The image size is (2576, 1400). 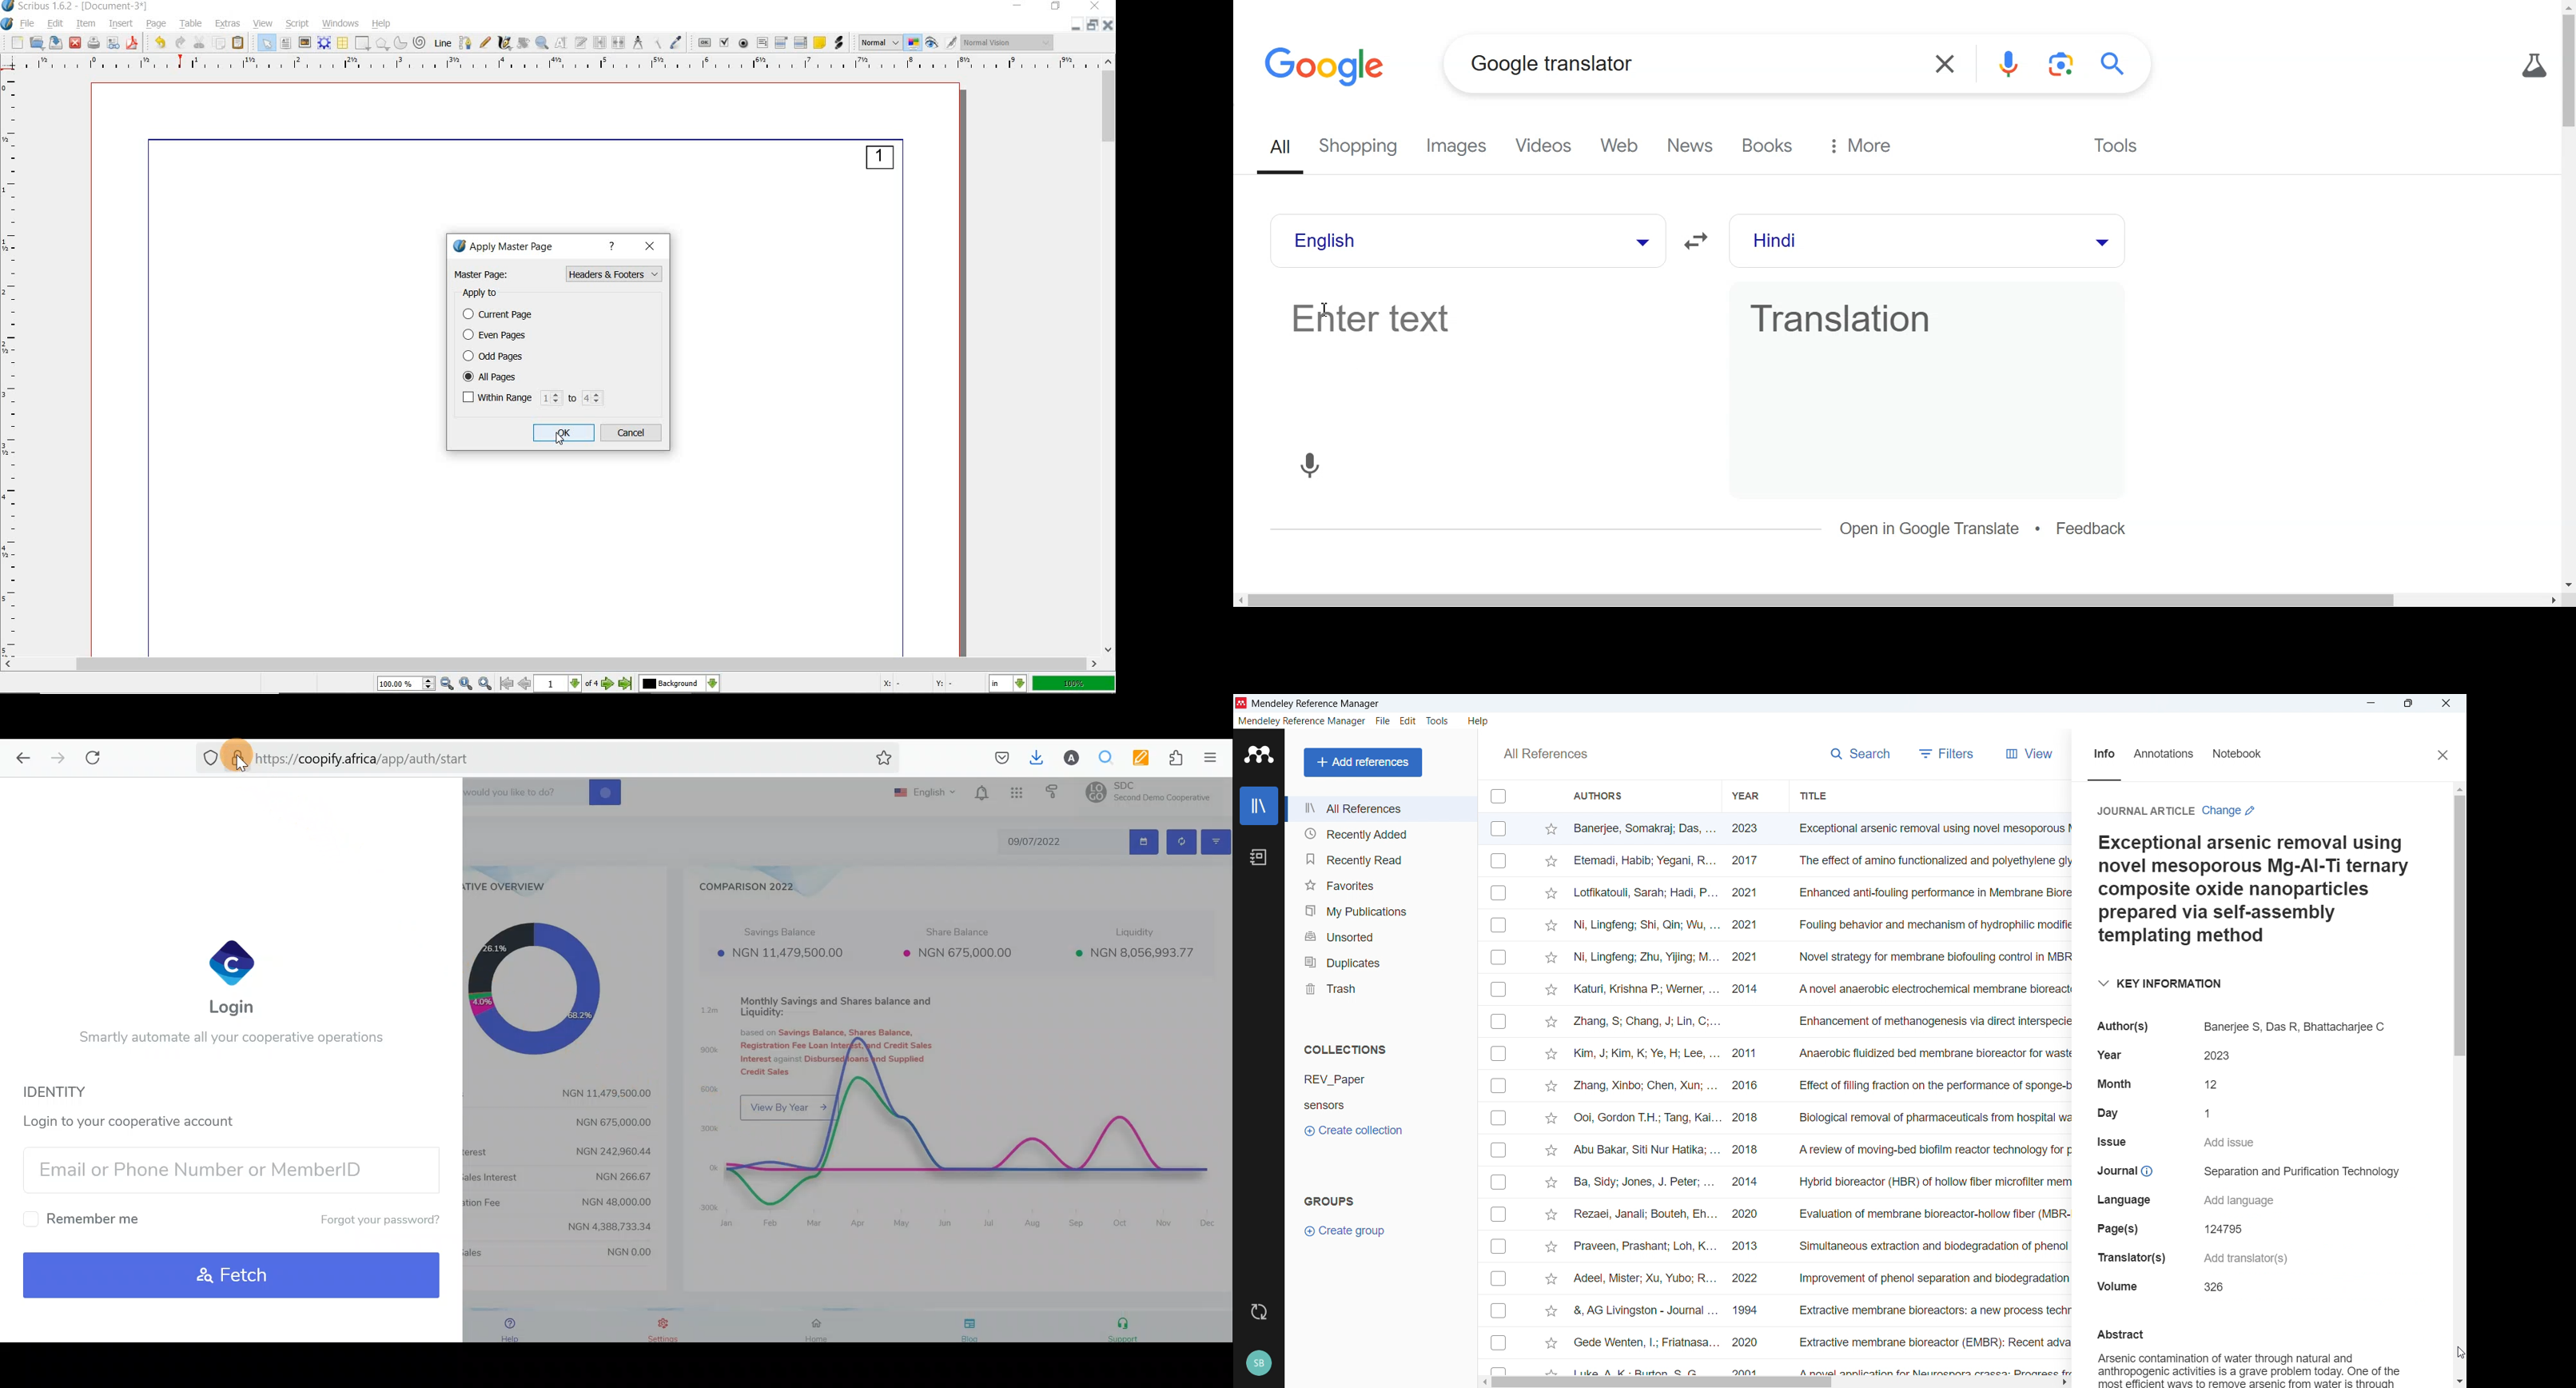 What do you see at coordinates (1645, 1247) in the screenshot?
I see `praveen,prashant,loh,k` at bounding box center [1645, 1247].